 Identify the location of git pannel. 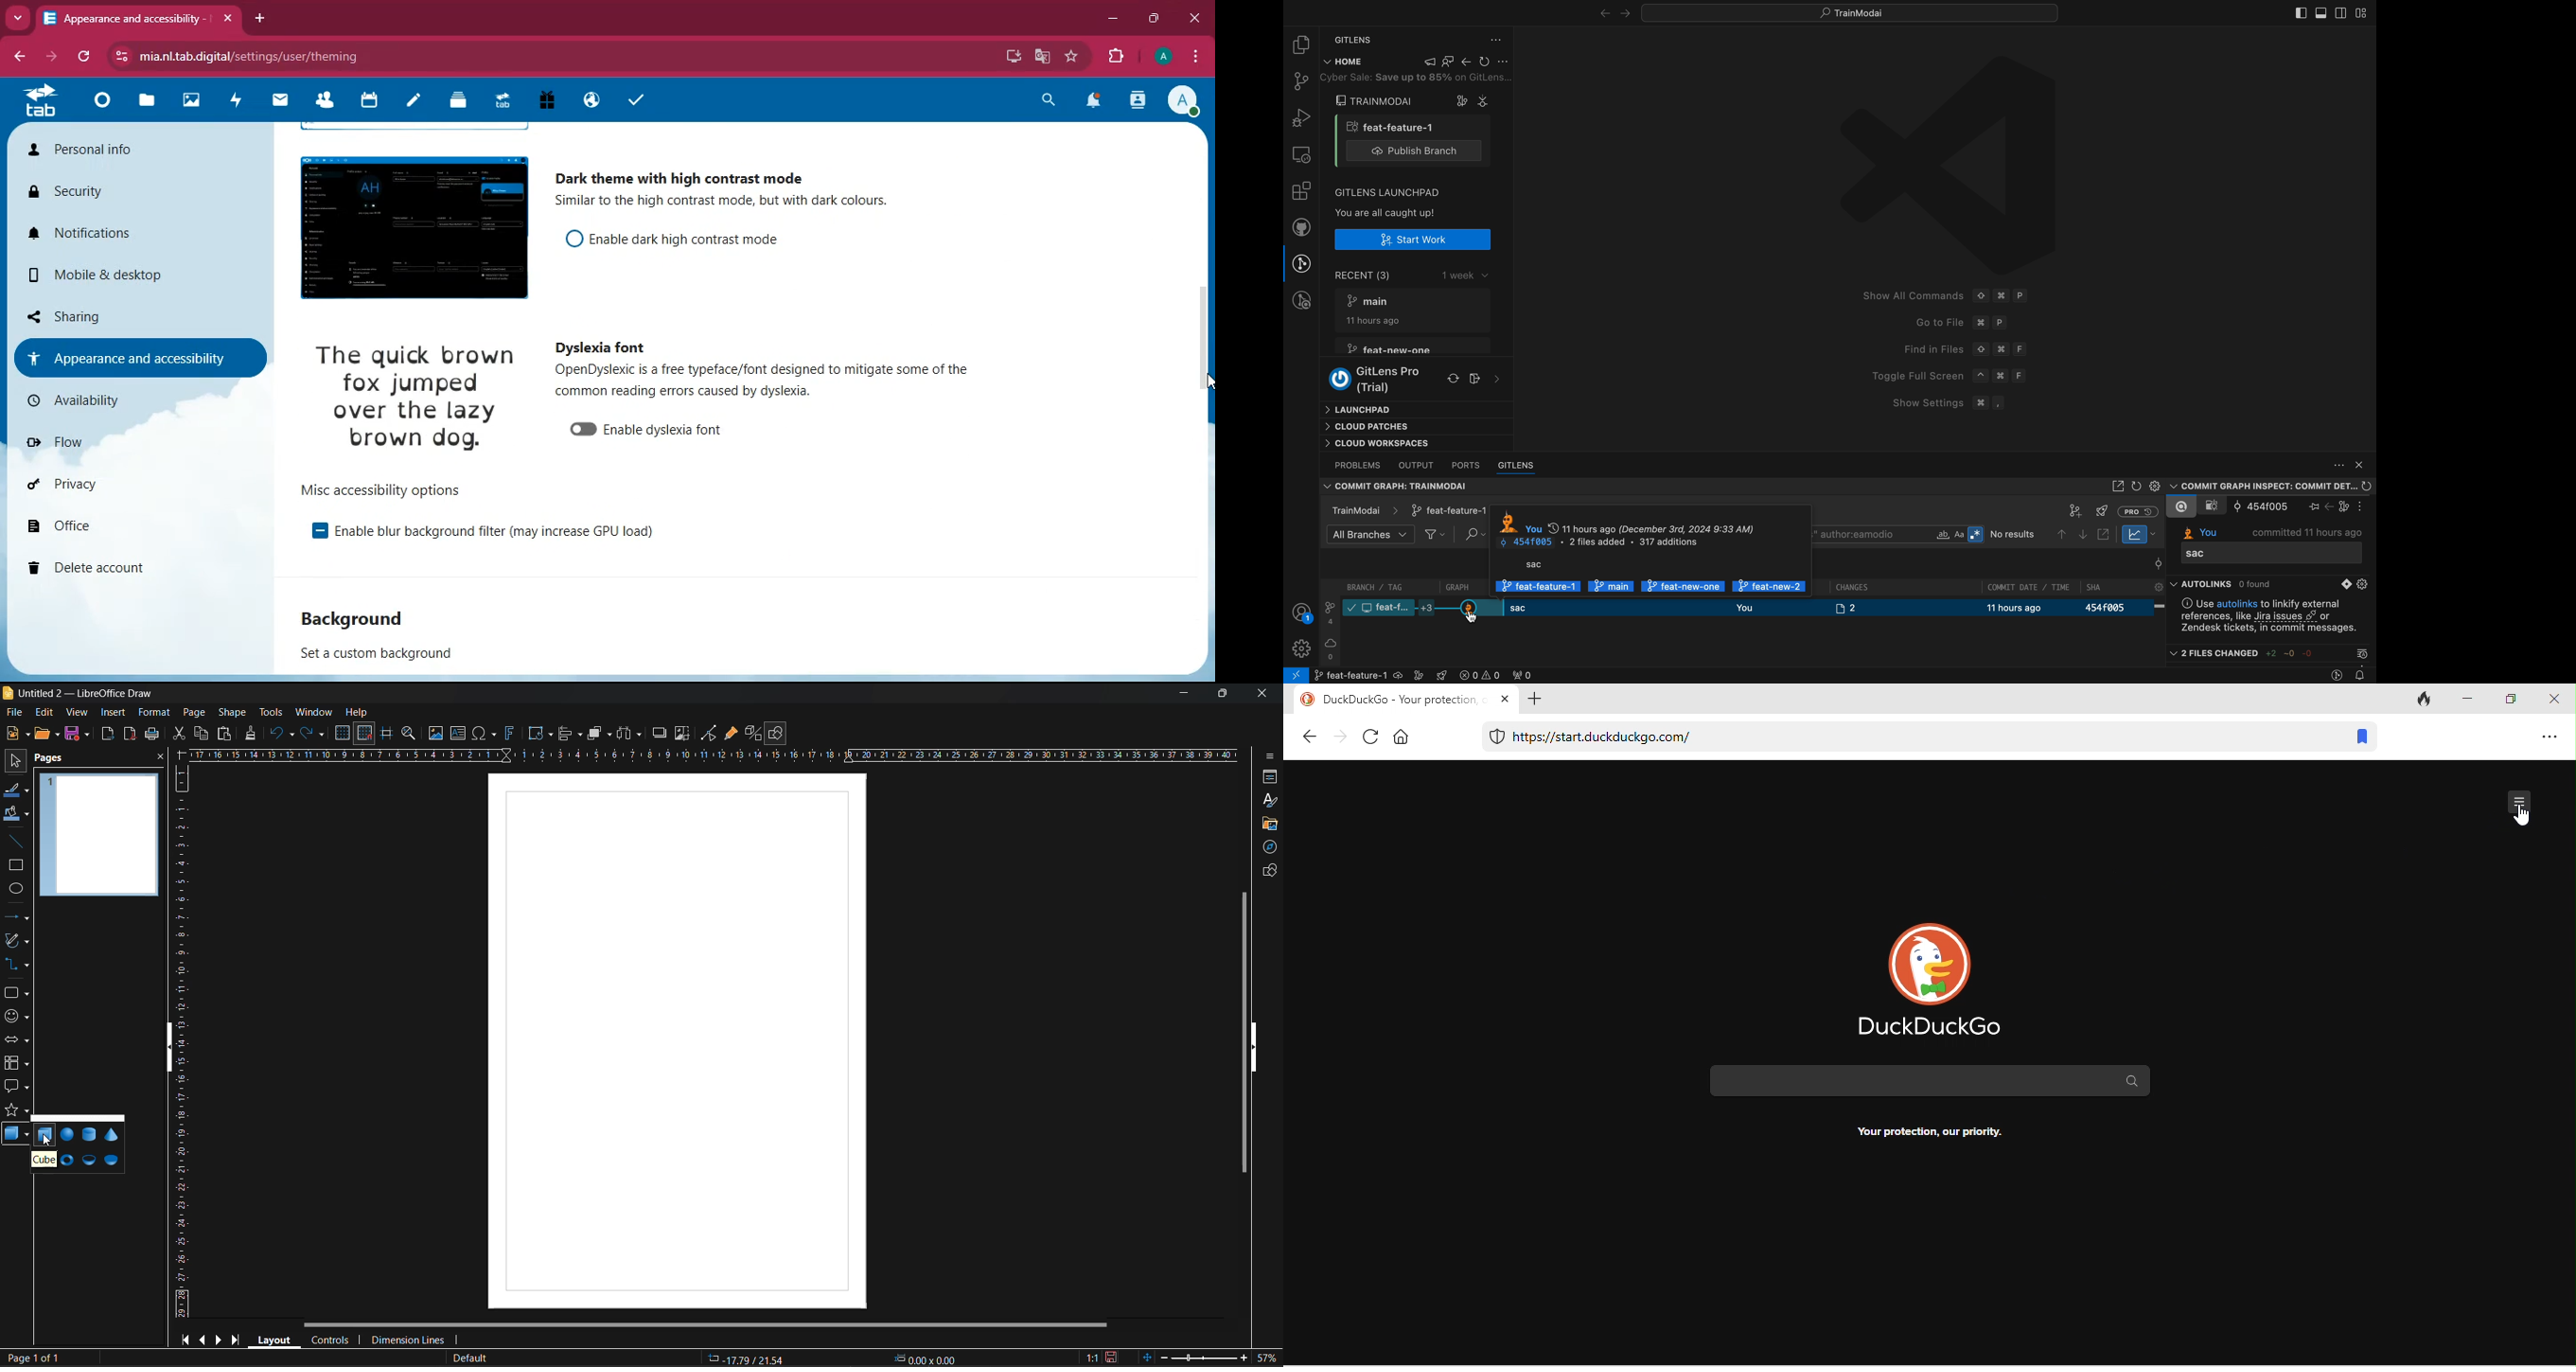
(1298, 81).